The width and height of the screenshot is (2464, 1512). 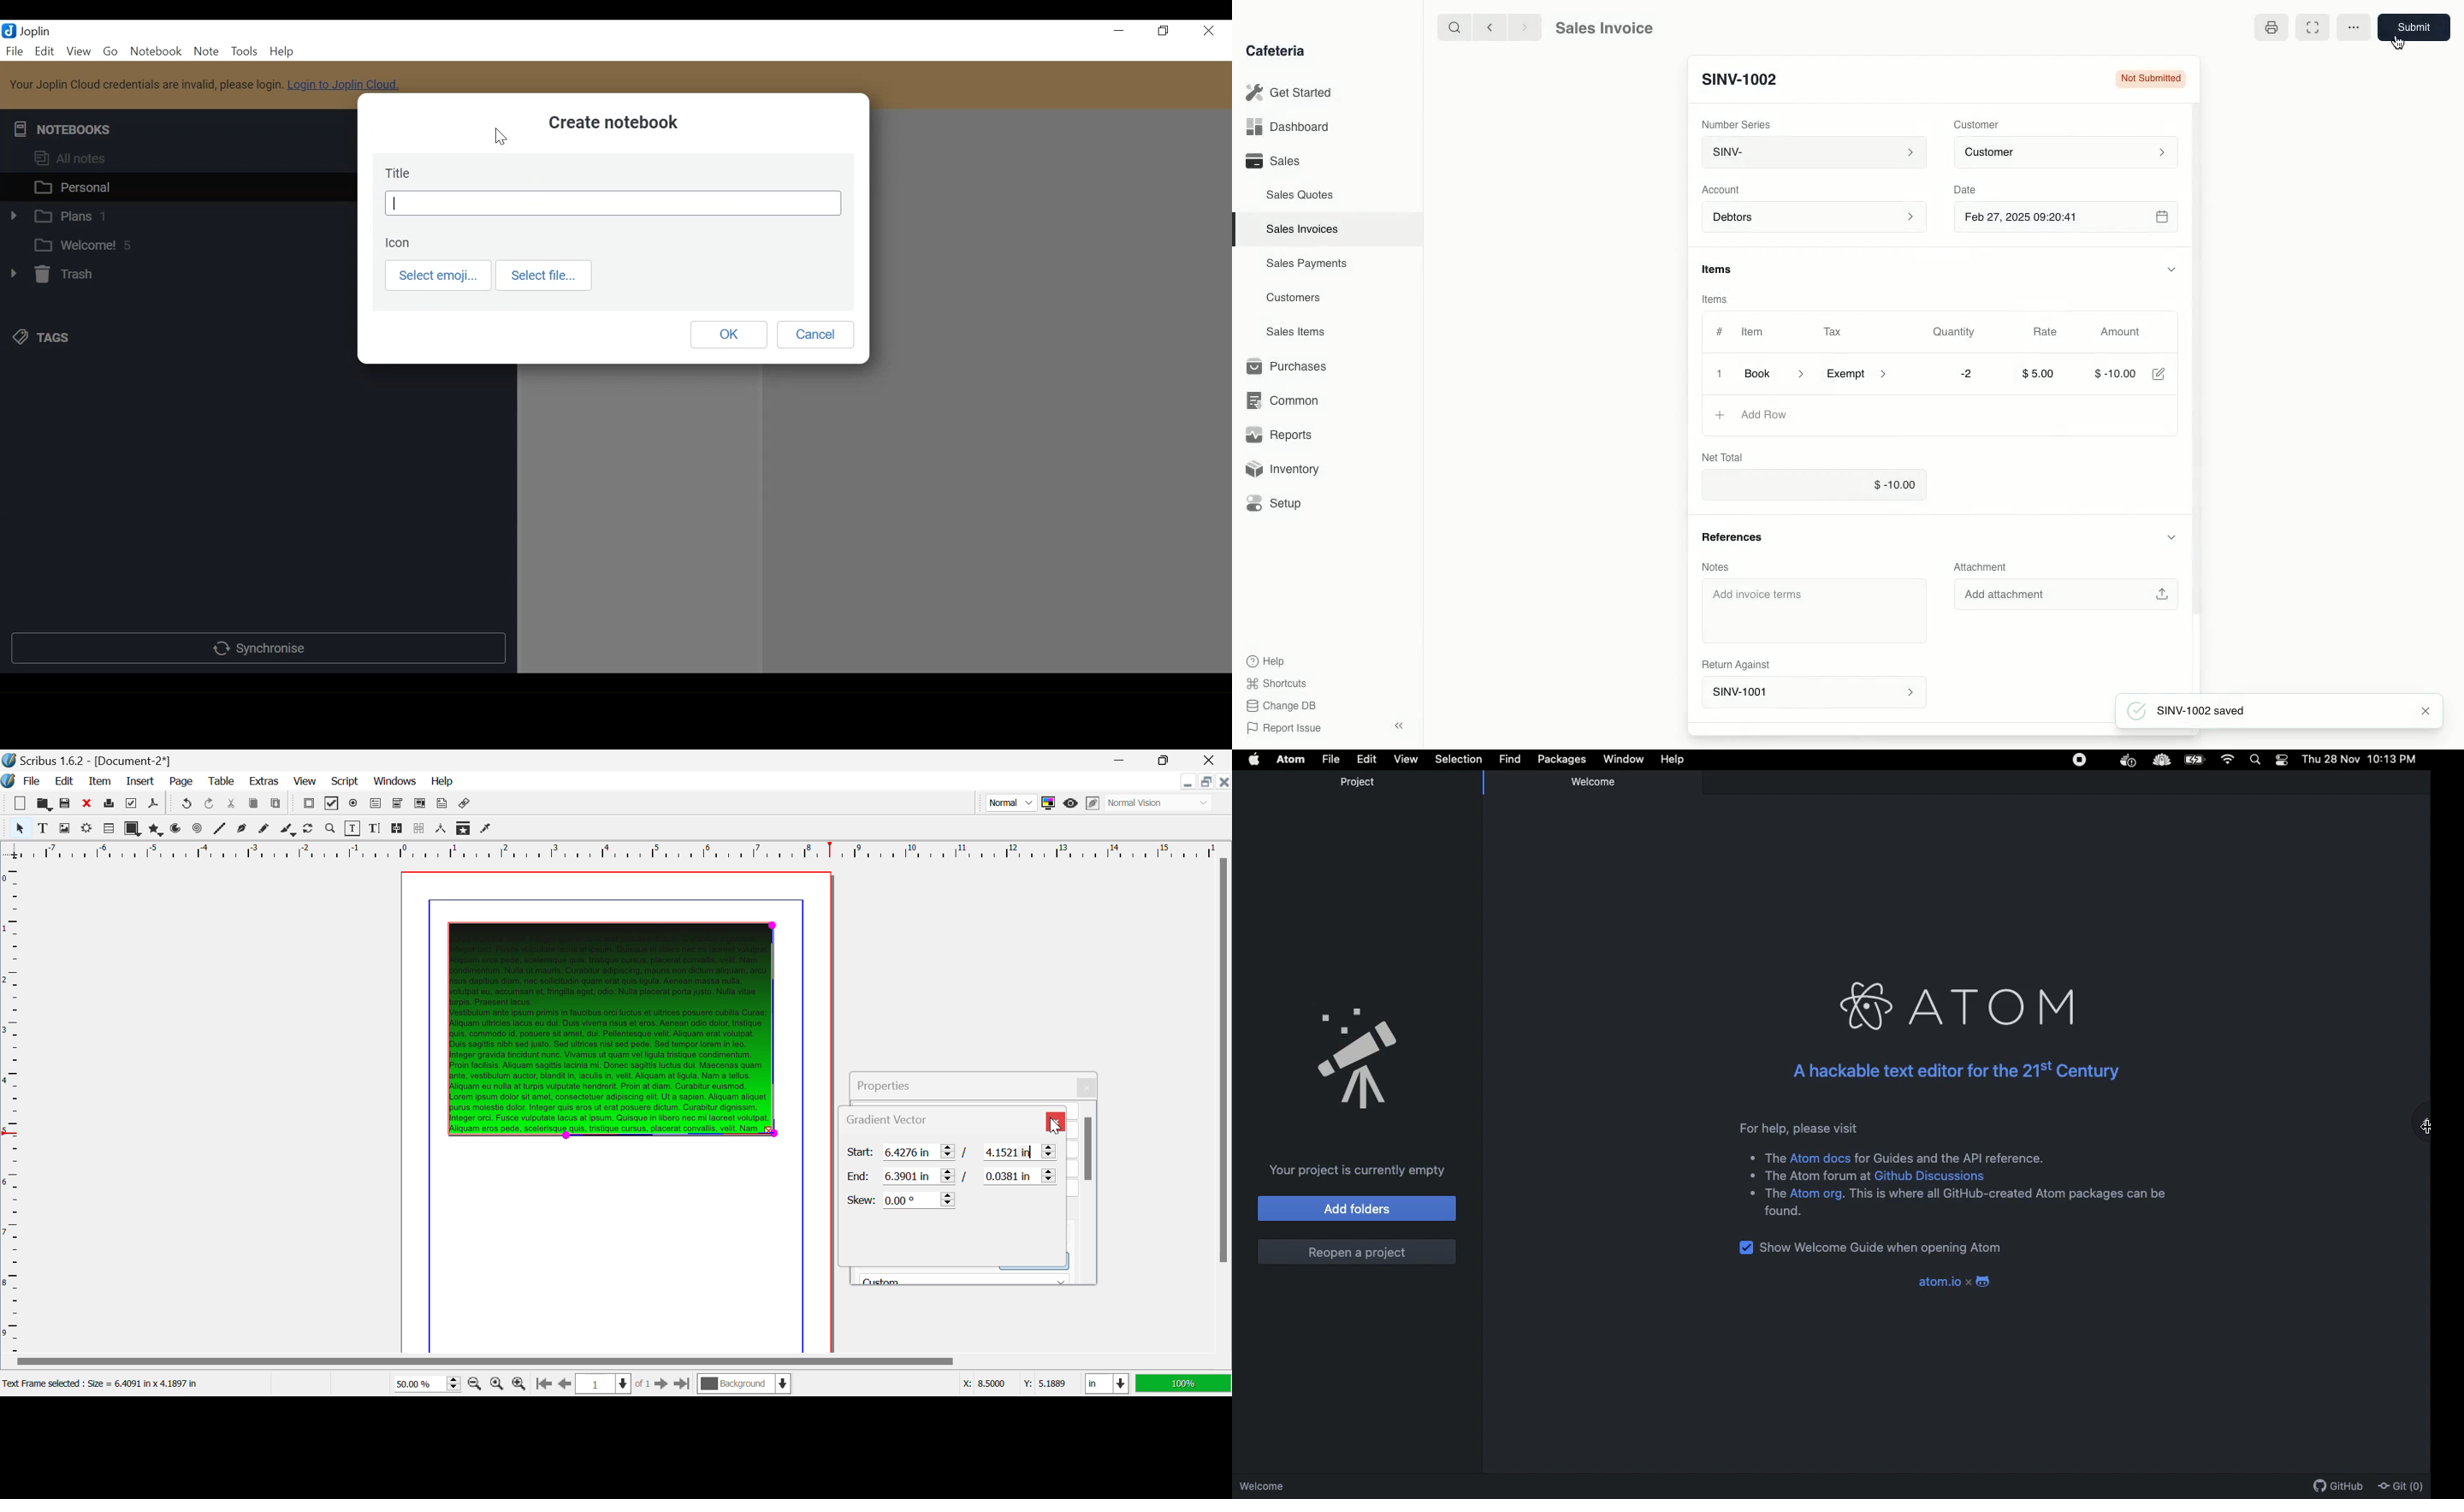 I want to click on Book >, so click(x=1777, y=372).